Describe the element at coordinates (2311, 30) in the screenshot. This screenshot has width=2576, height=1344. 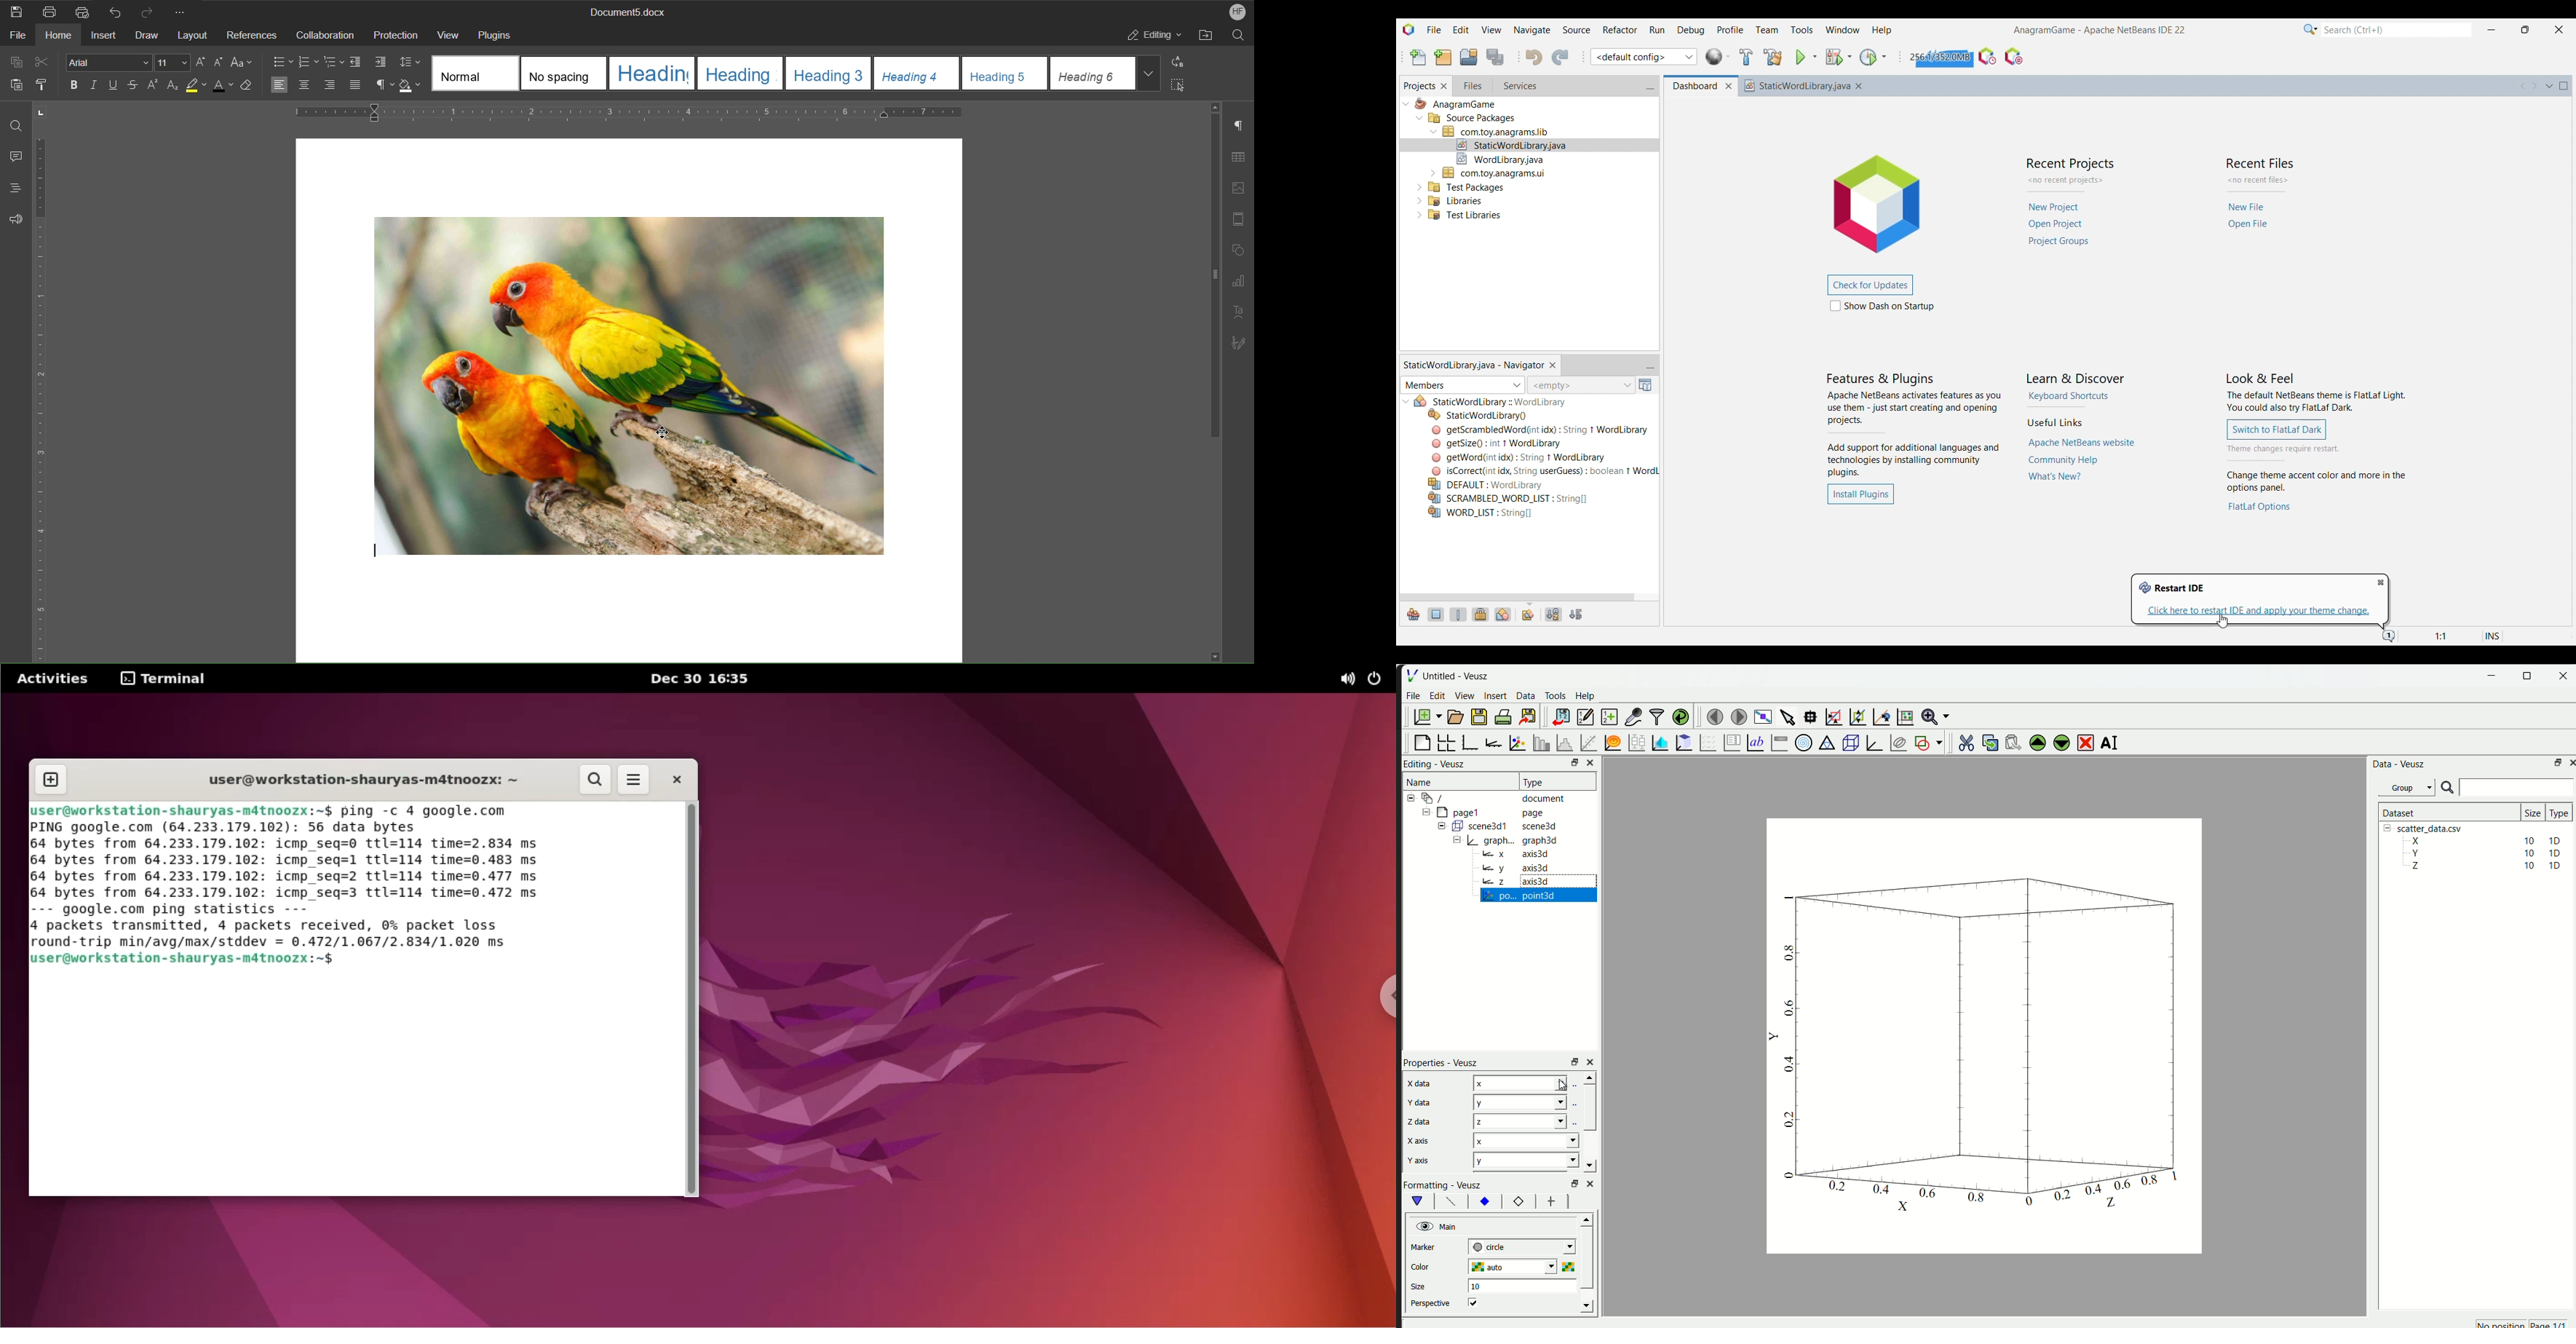
I see `Search options` at that location.